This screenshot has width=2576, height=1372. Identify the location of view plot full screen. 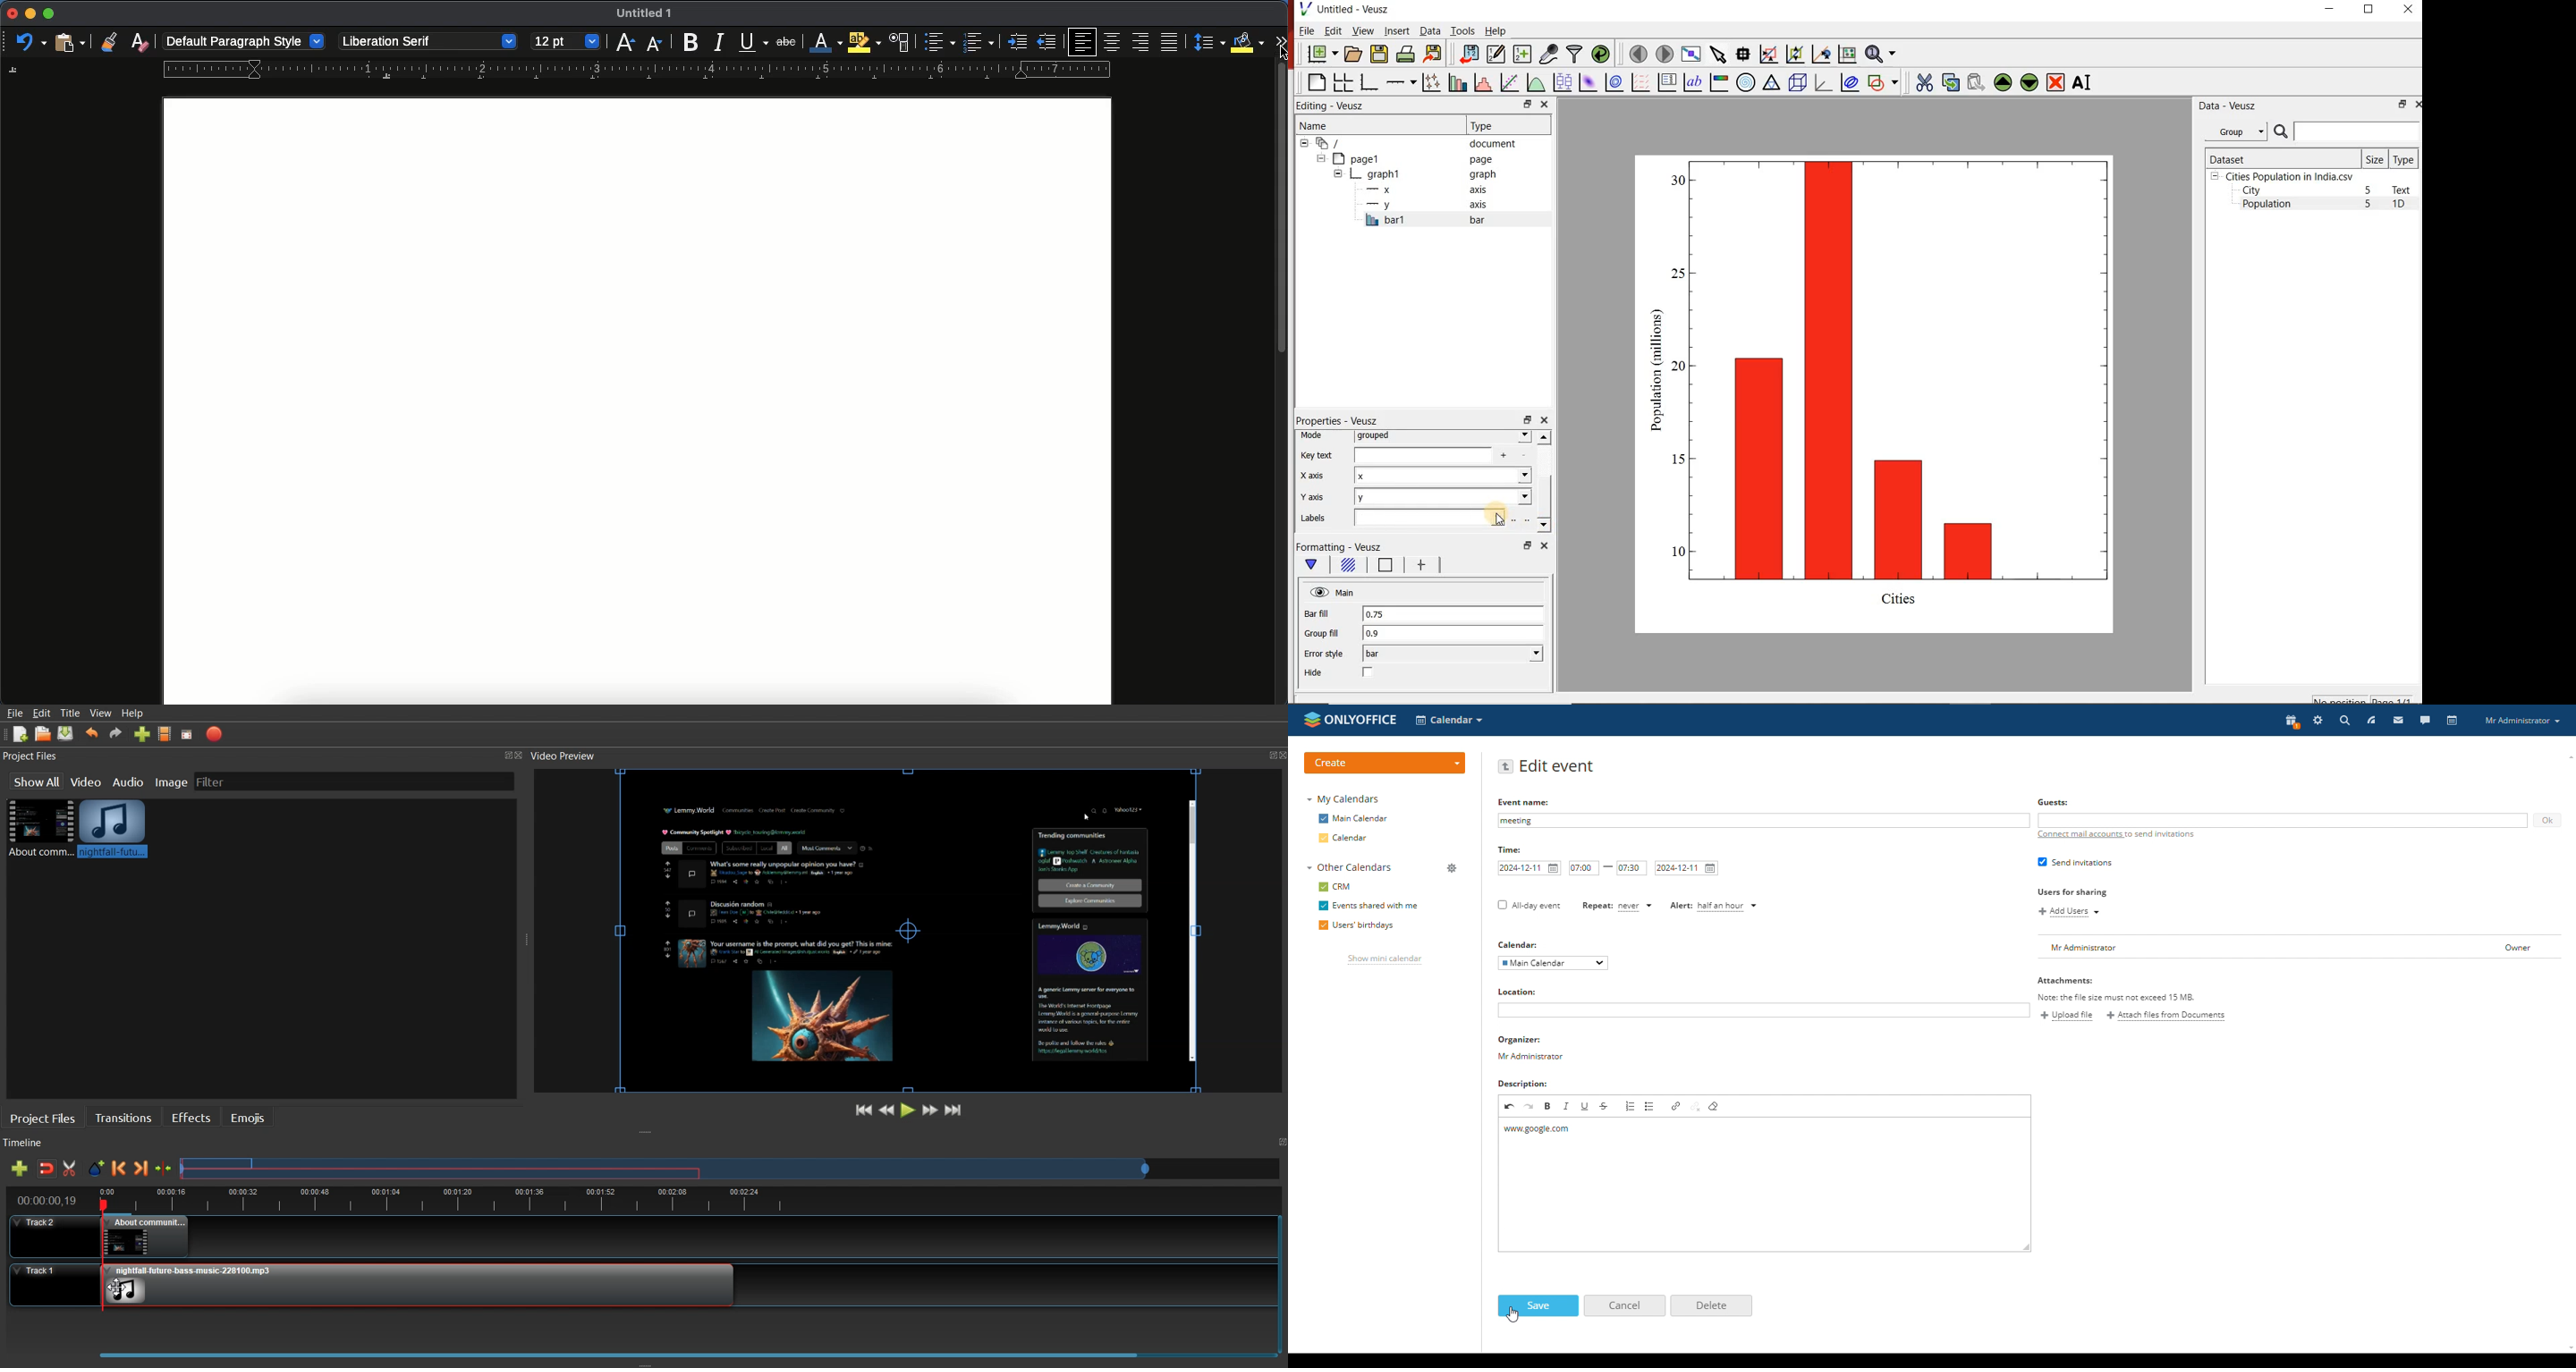
(1691, 54).